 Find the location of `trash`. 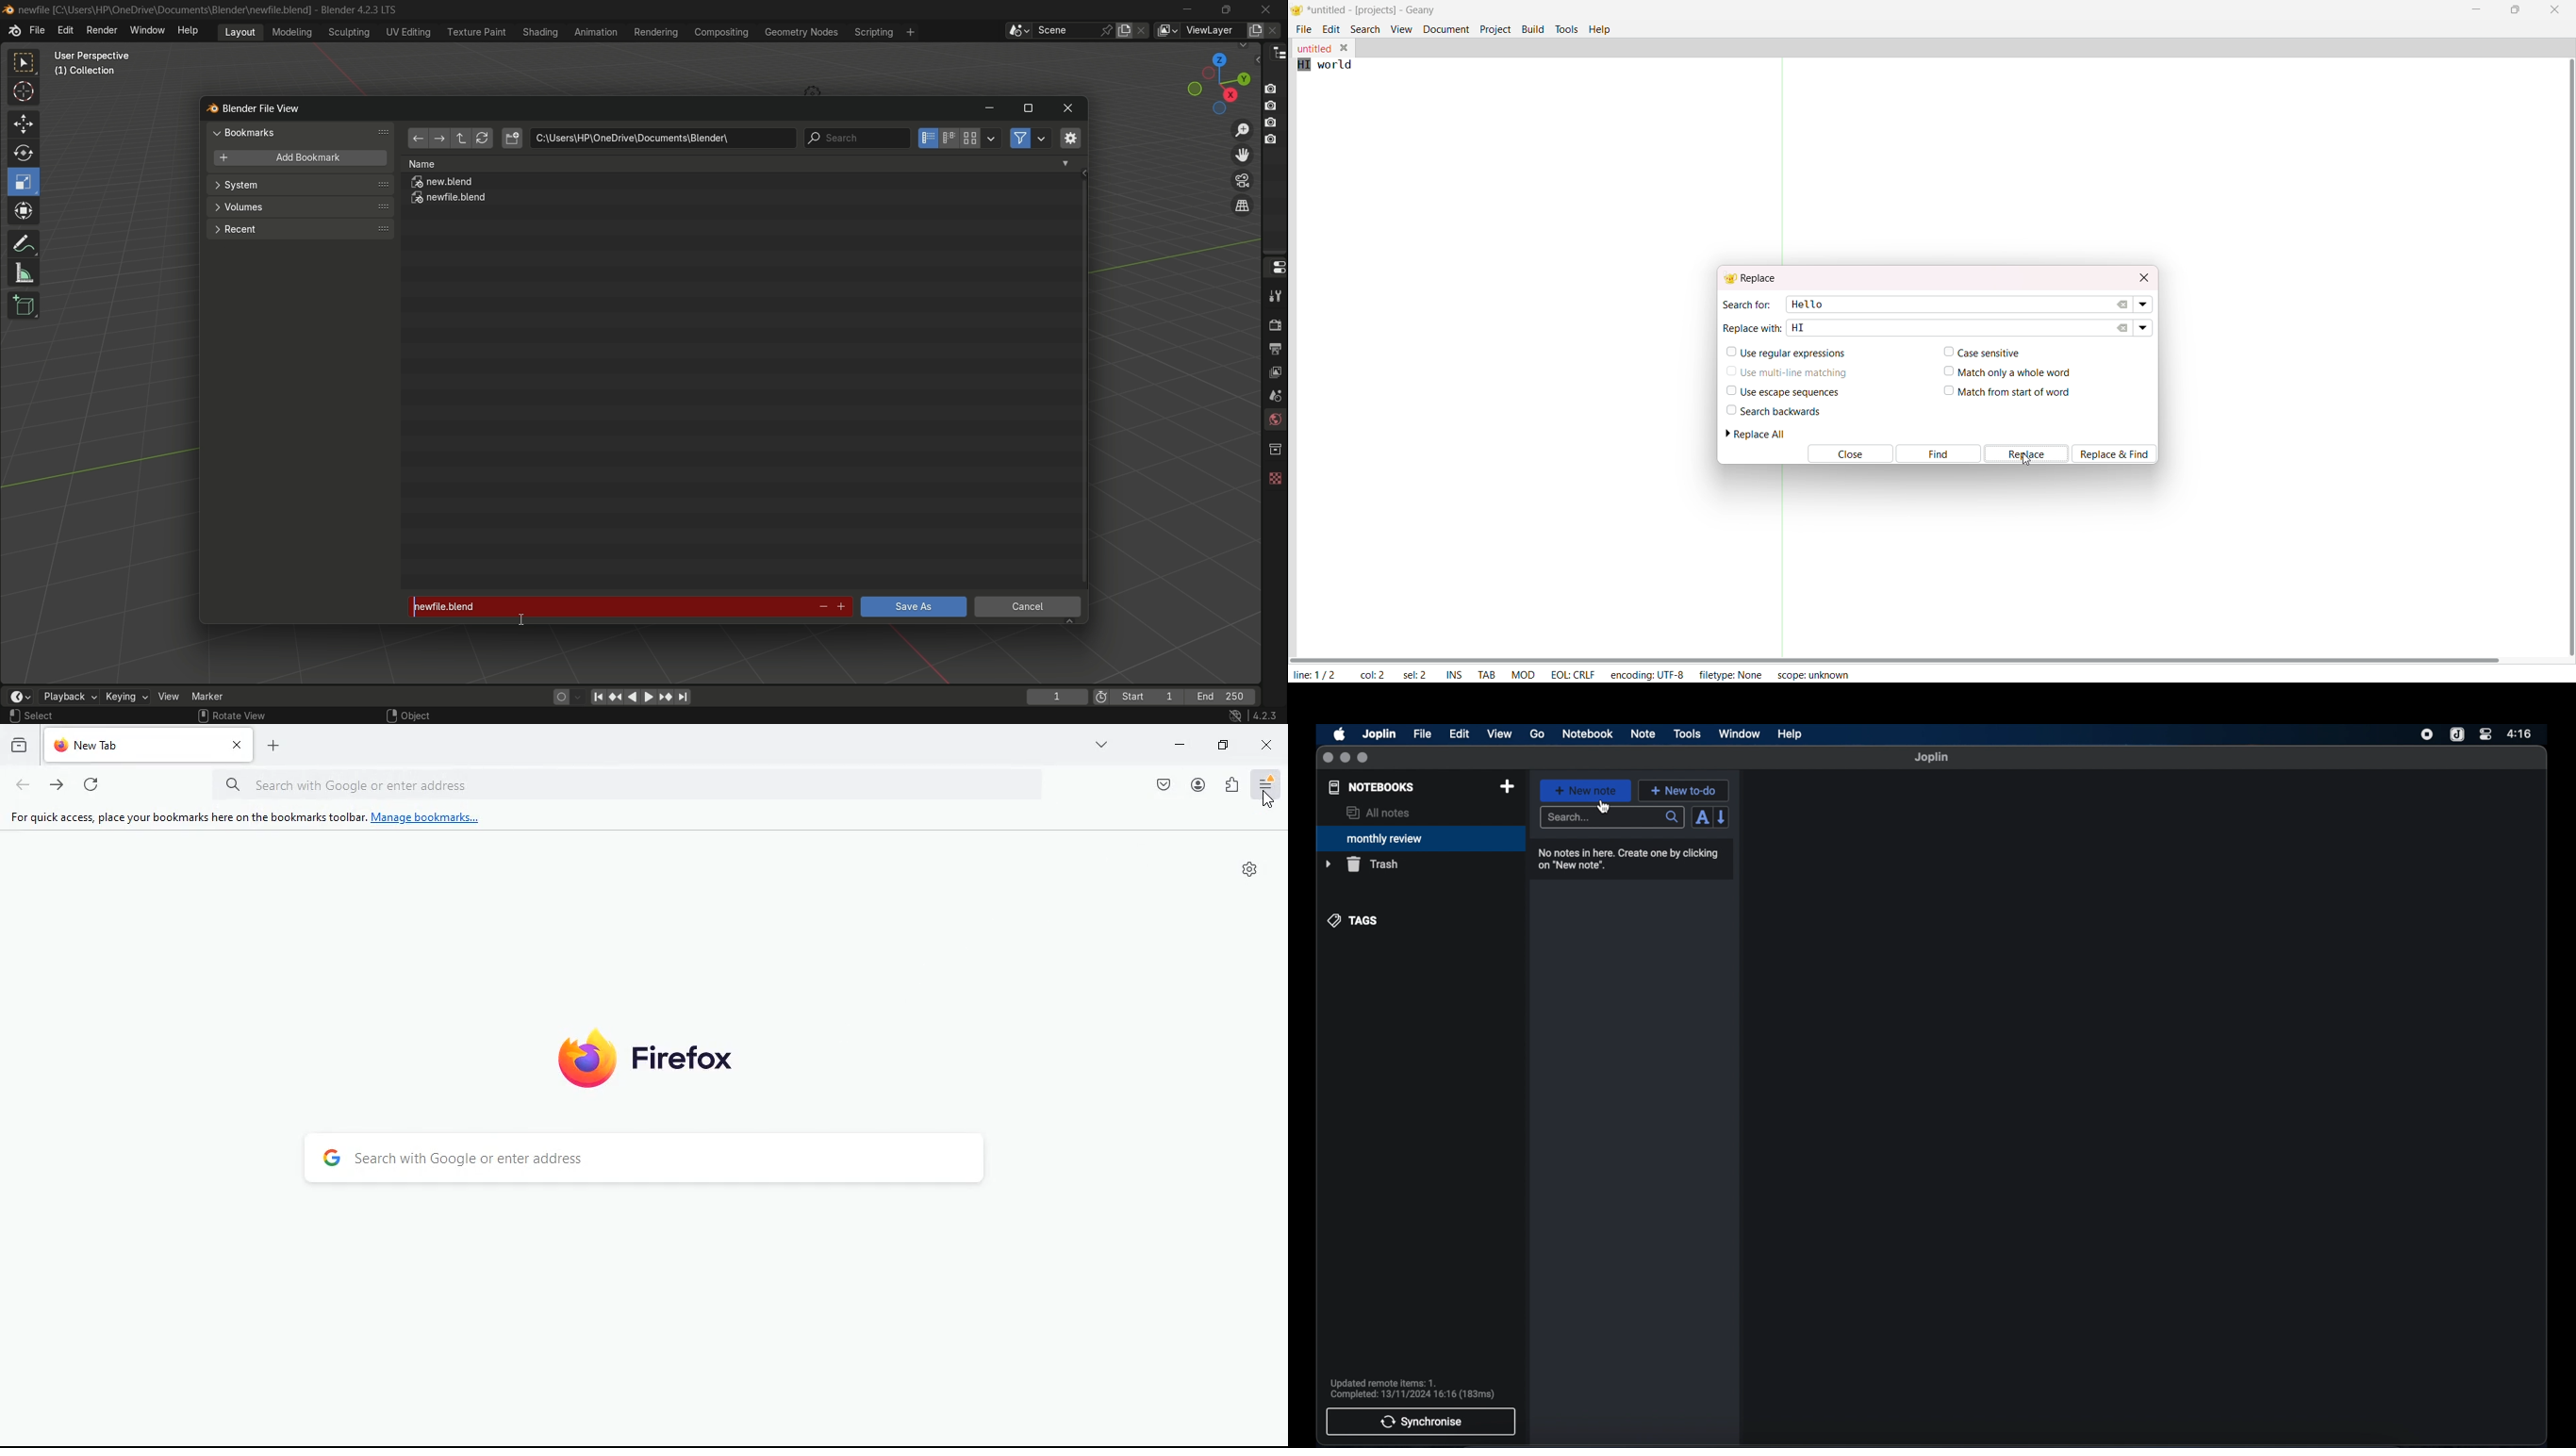

trash is located at coordinates (1362, 864).